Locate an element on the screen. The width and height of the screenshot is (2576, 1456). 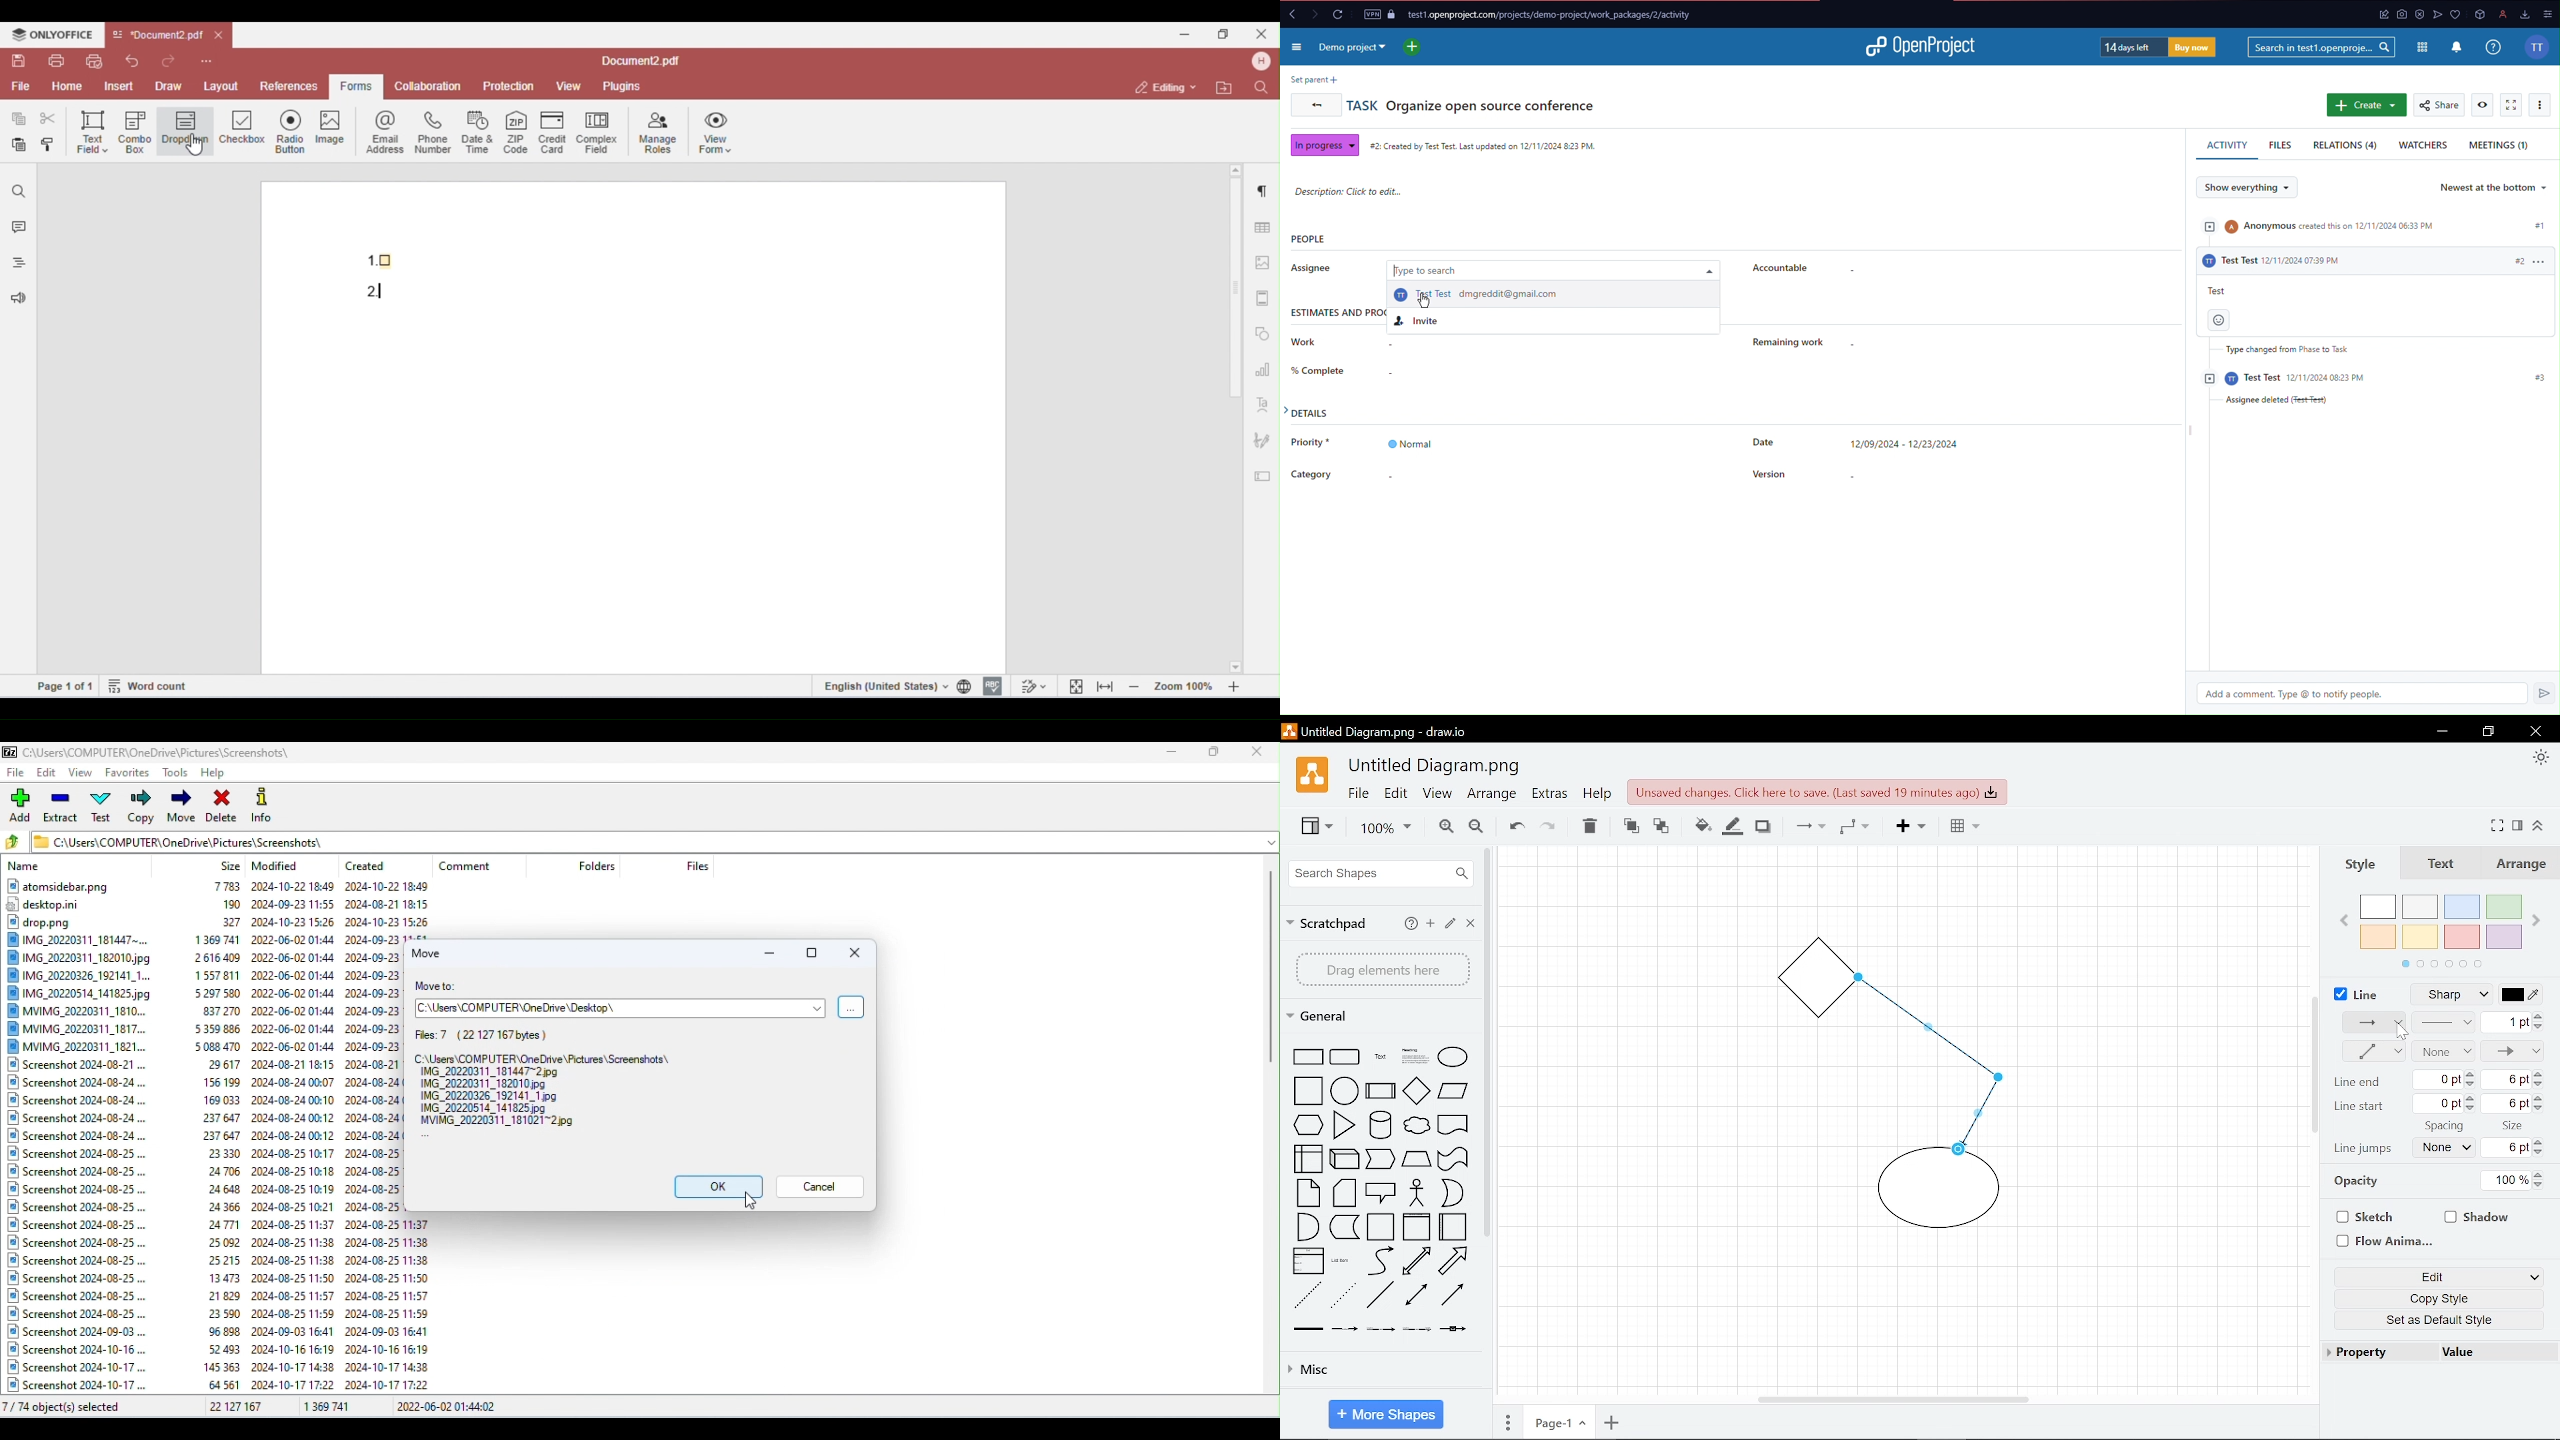
Waypoints is located at coordinates (1854, 828).